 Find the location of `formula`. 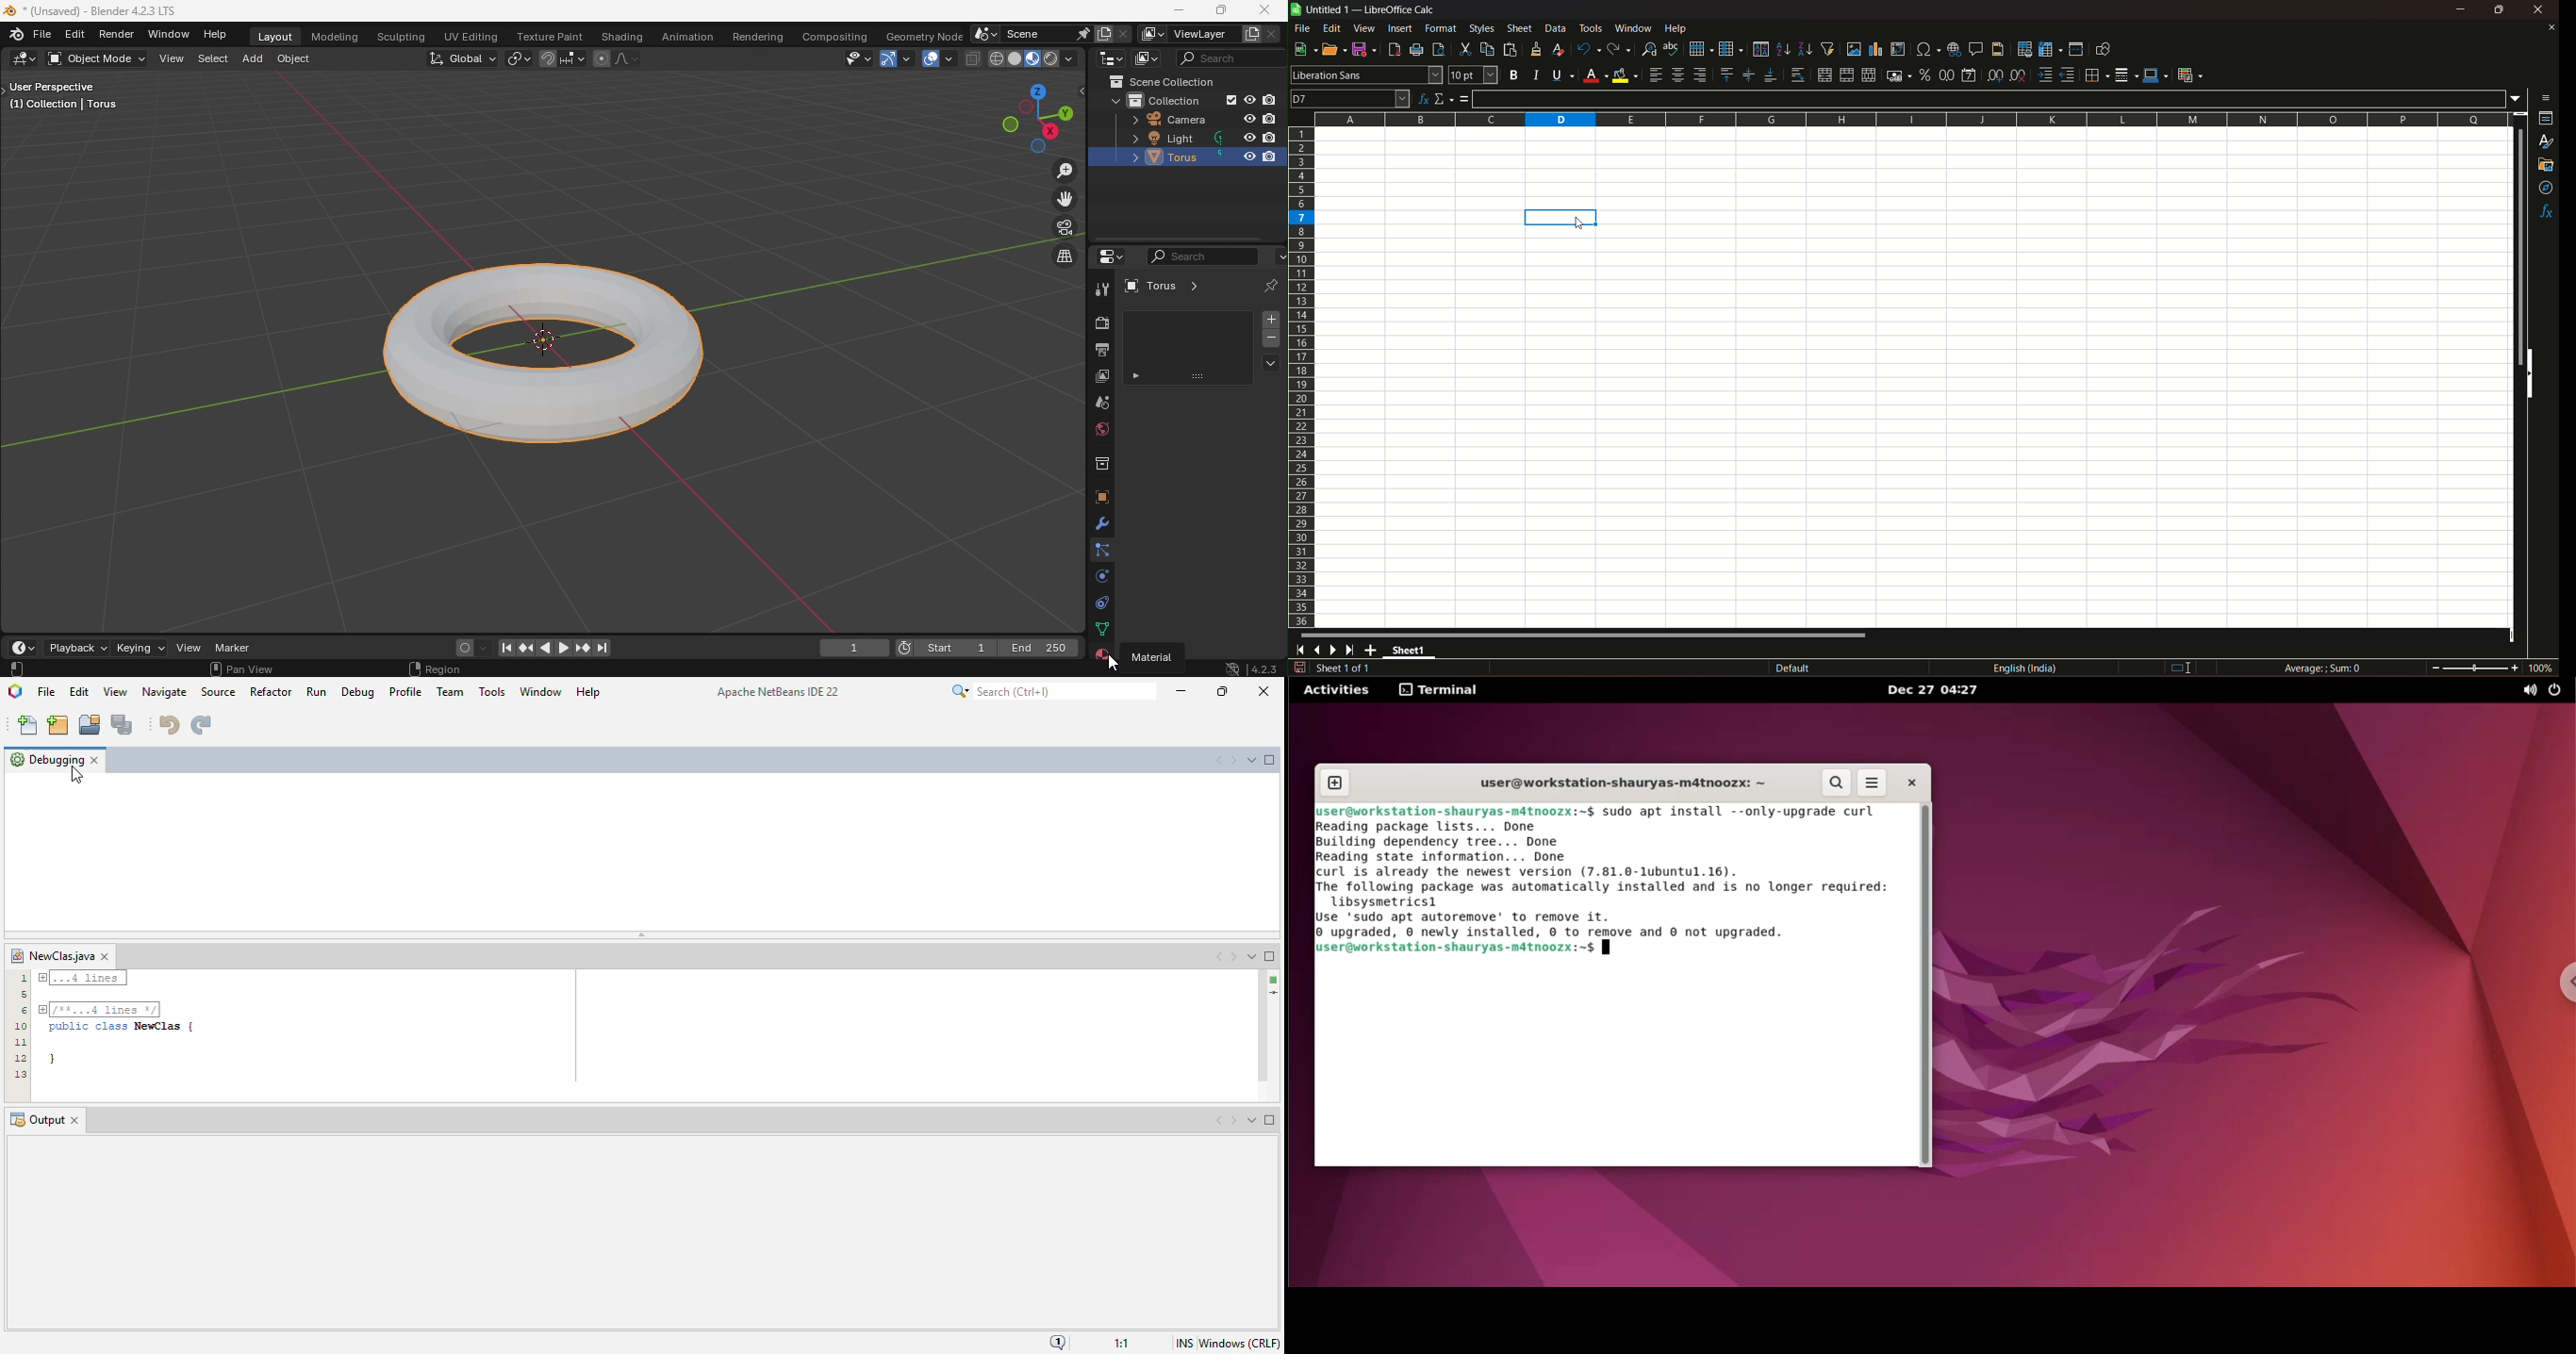

formula is located at coordinates (1465, 99).